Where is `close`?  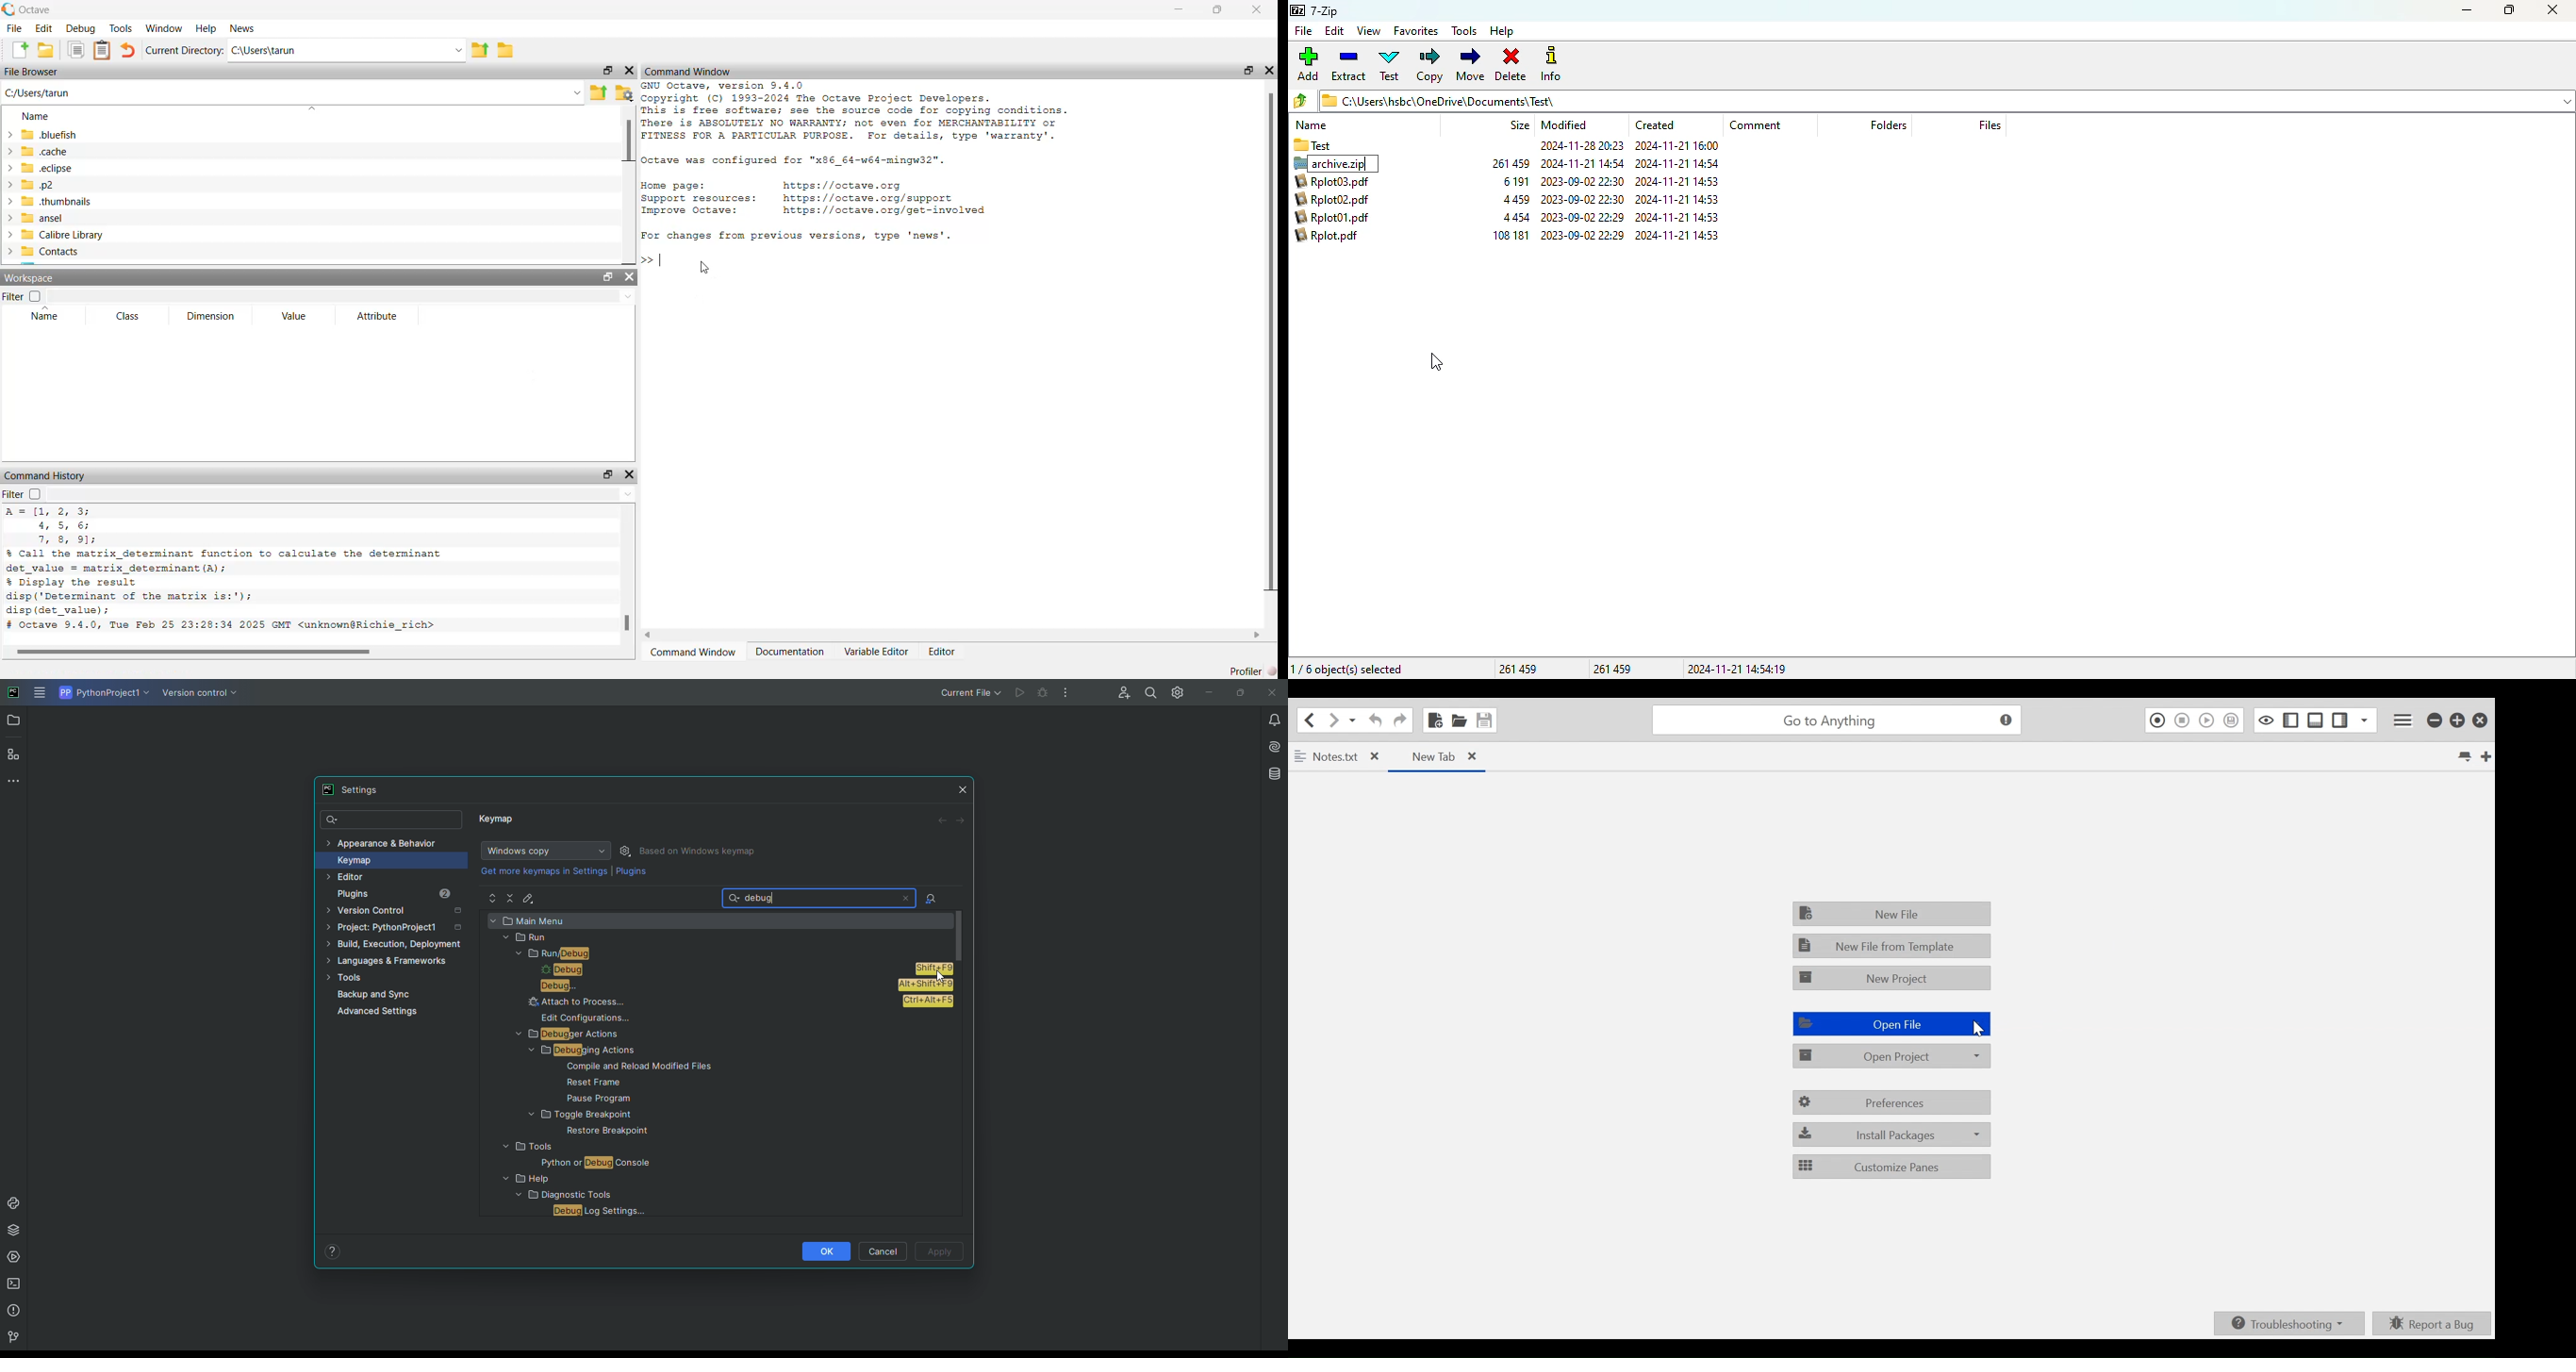 close is located at coordinates (629, 278).